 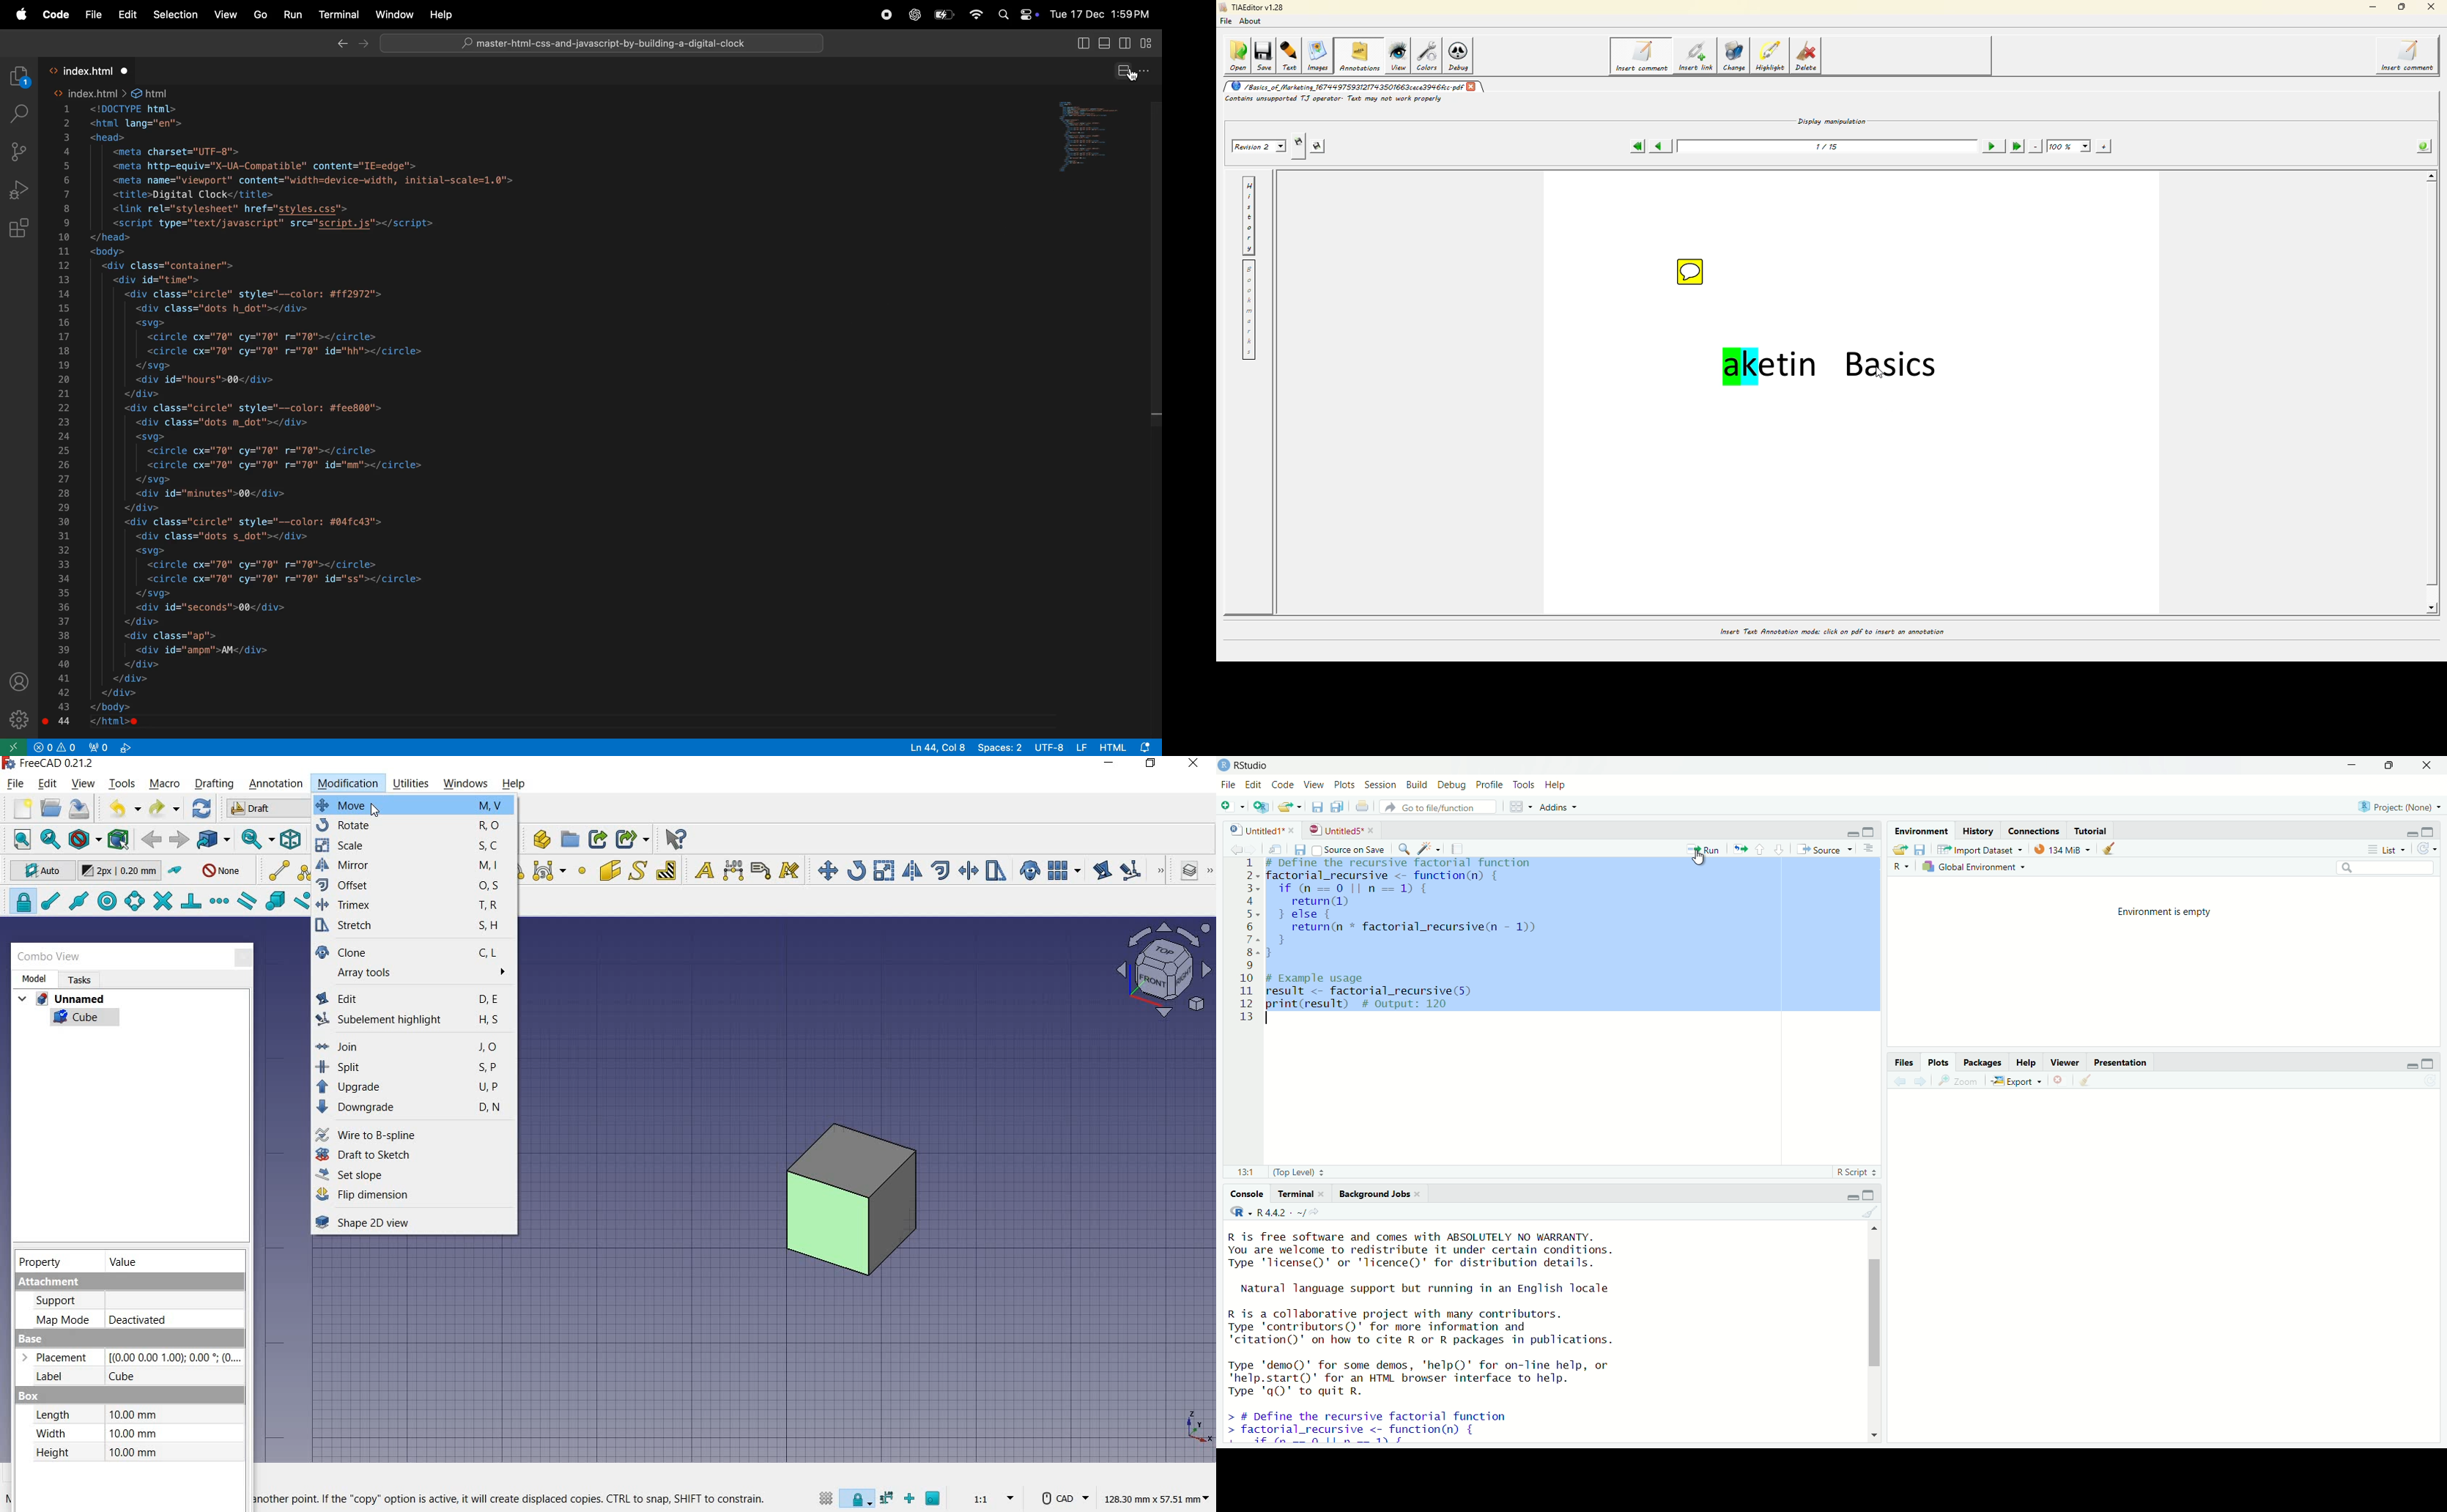 What do you see at coordinates (109, 901) in the screenshot?
I see `snap center` at bounding box center [109, 901].